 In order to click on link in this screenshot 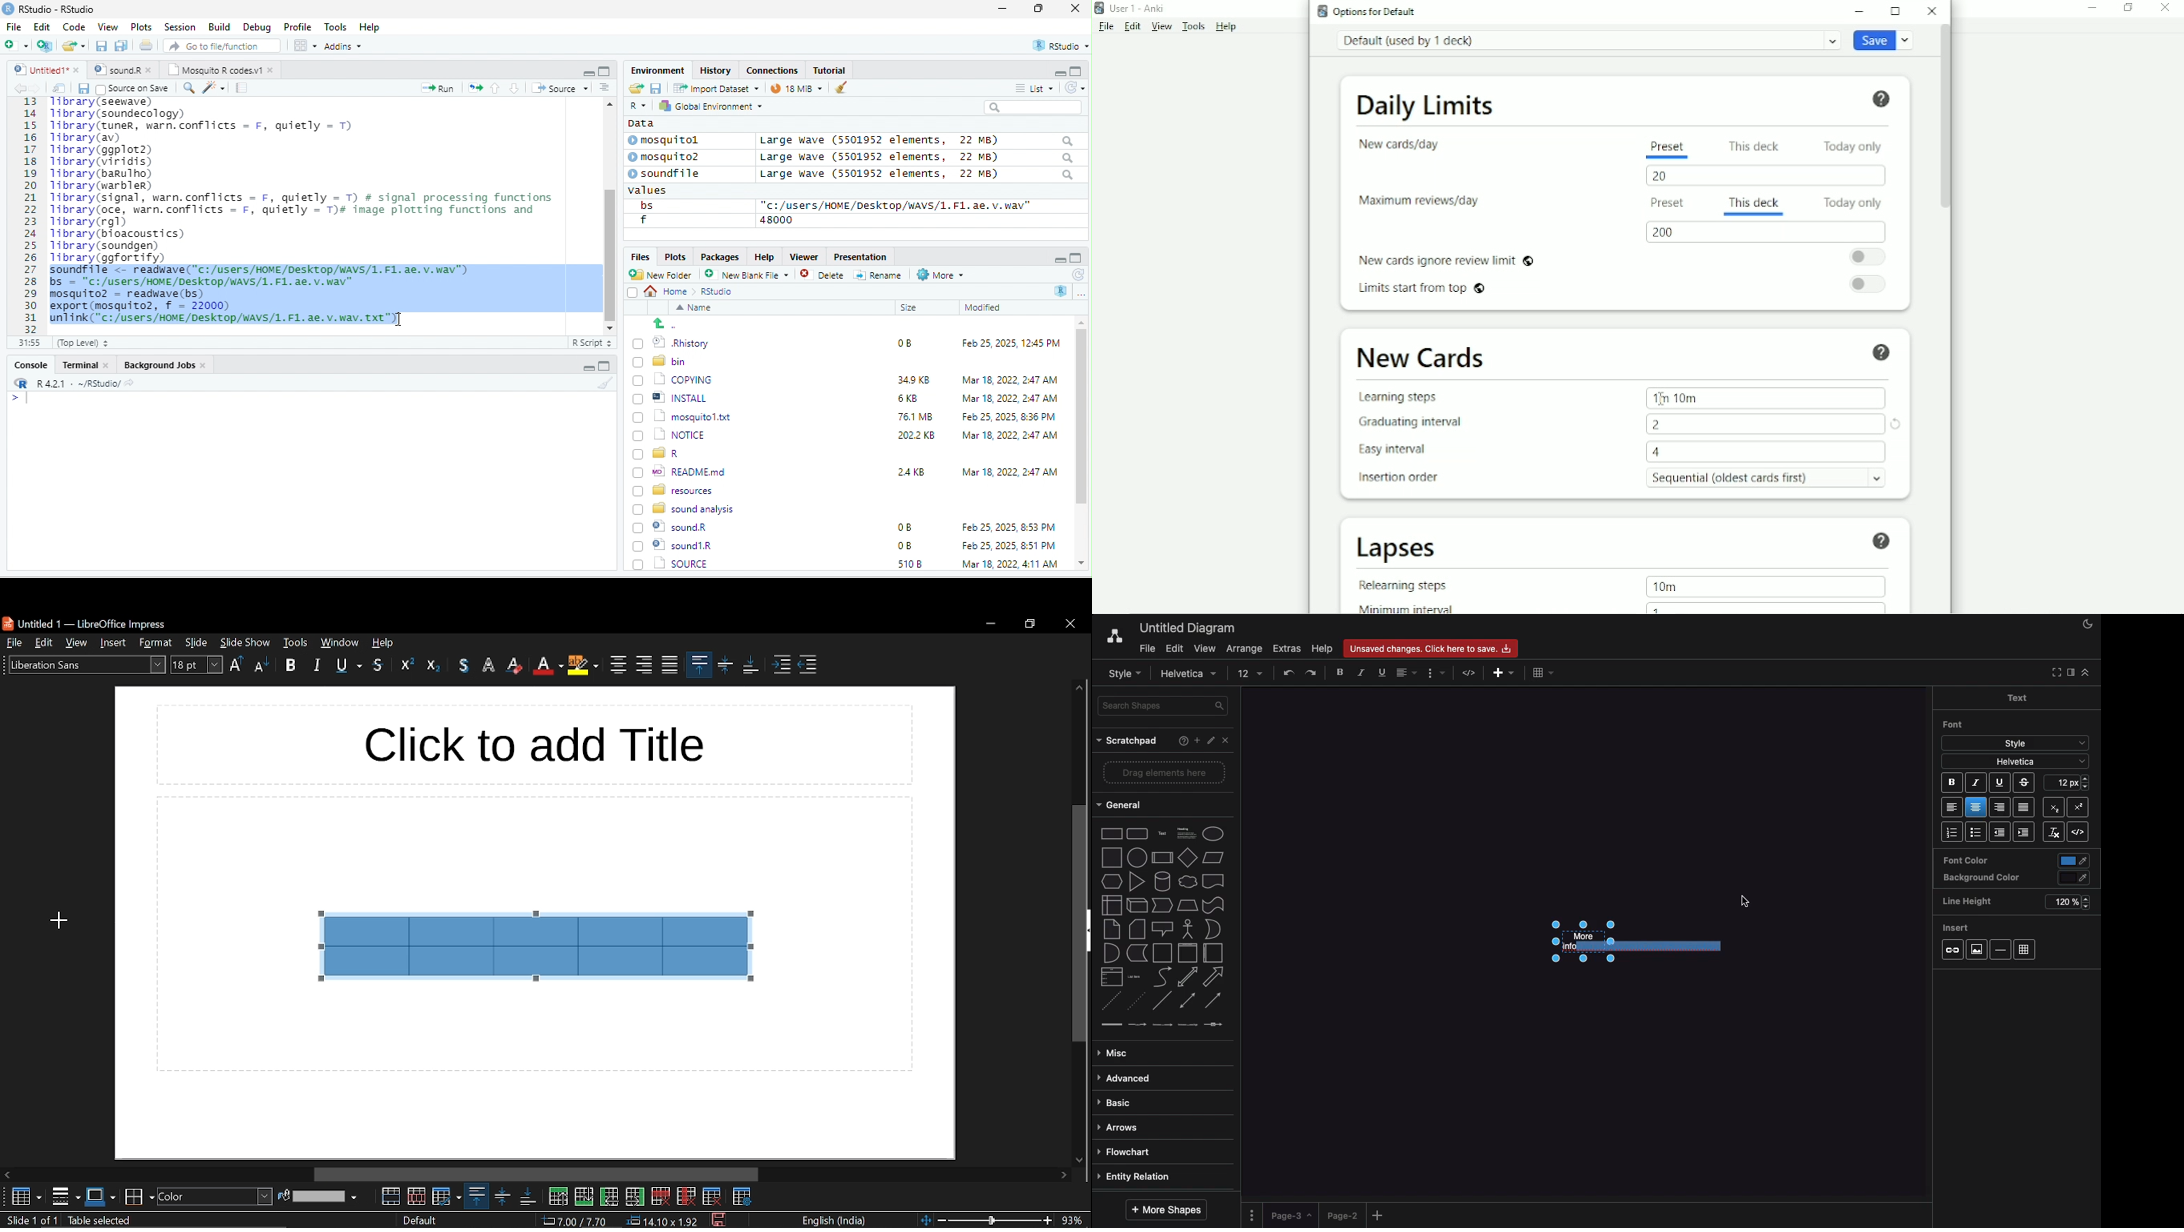, I will do `click(1111, 1024)`.